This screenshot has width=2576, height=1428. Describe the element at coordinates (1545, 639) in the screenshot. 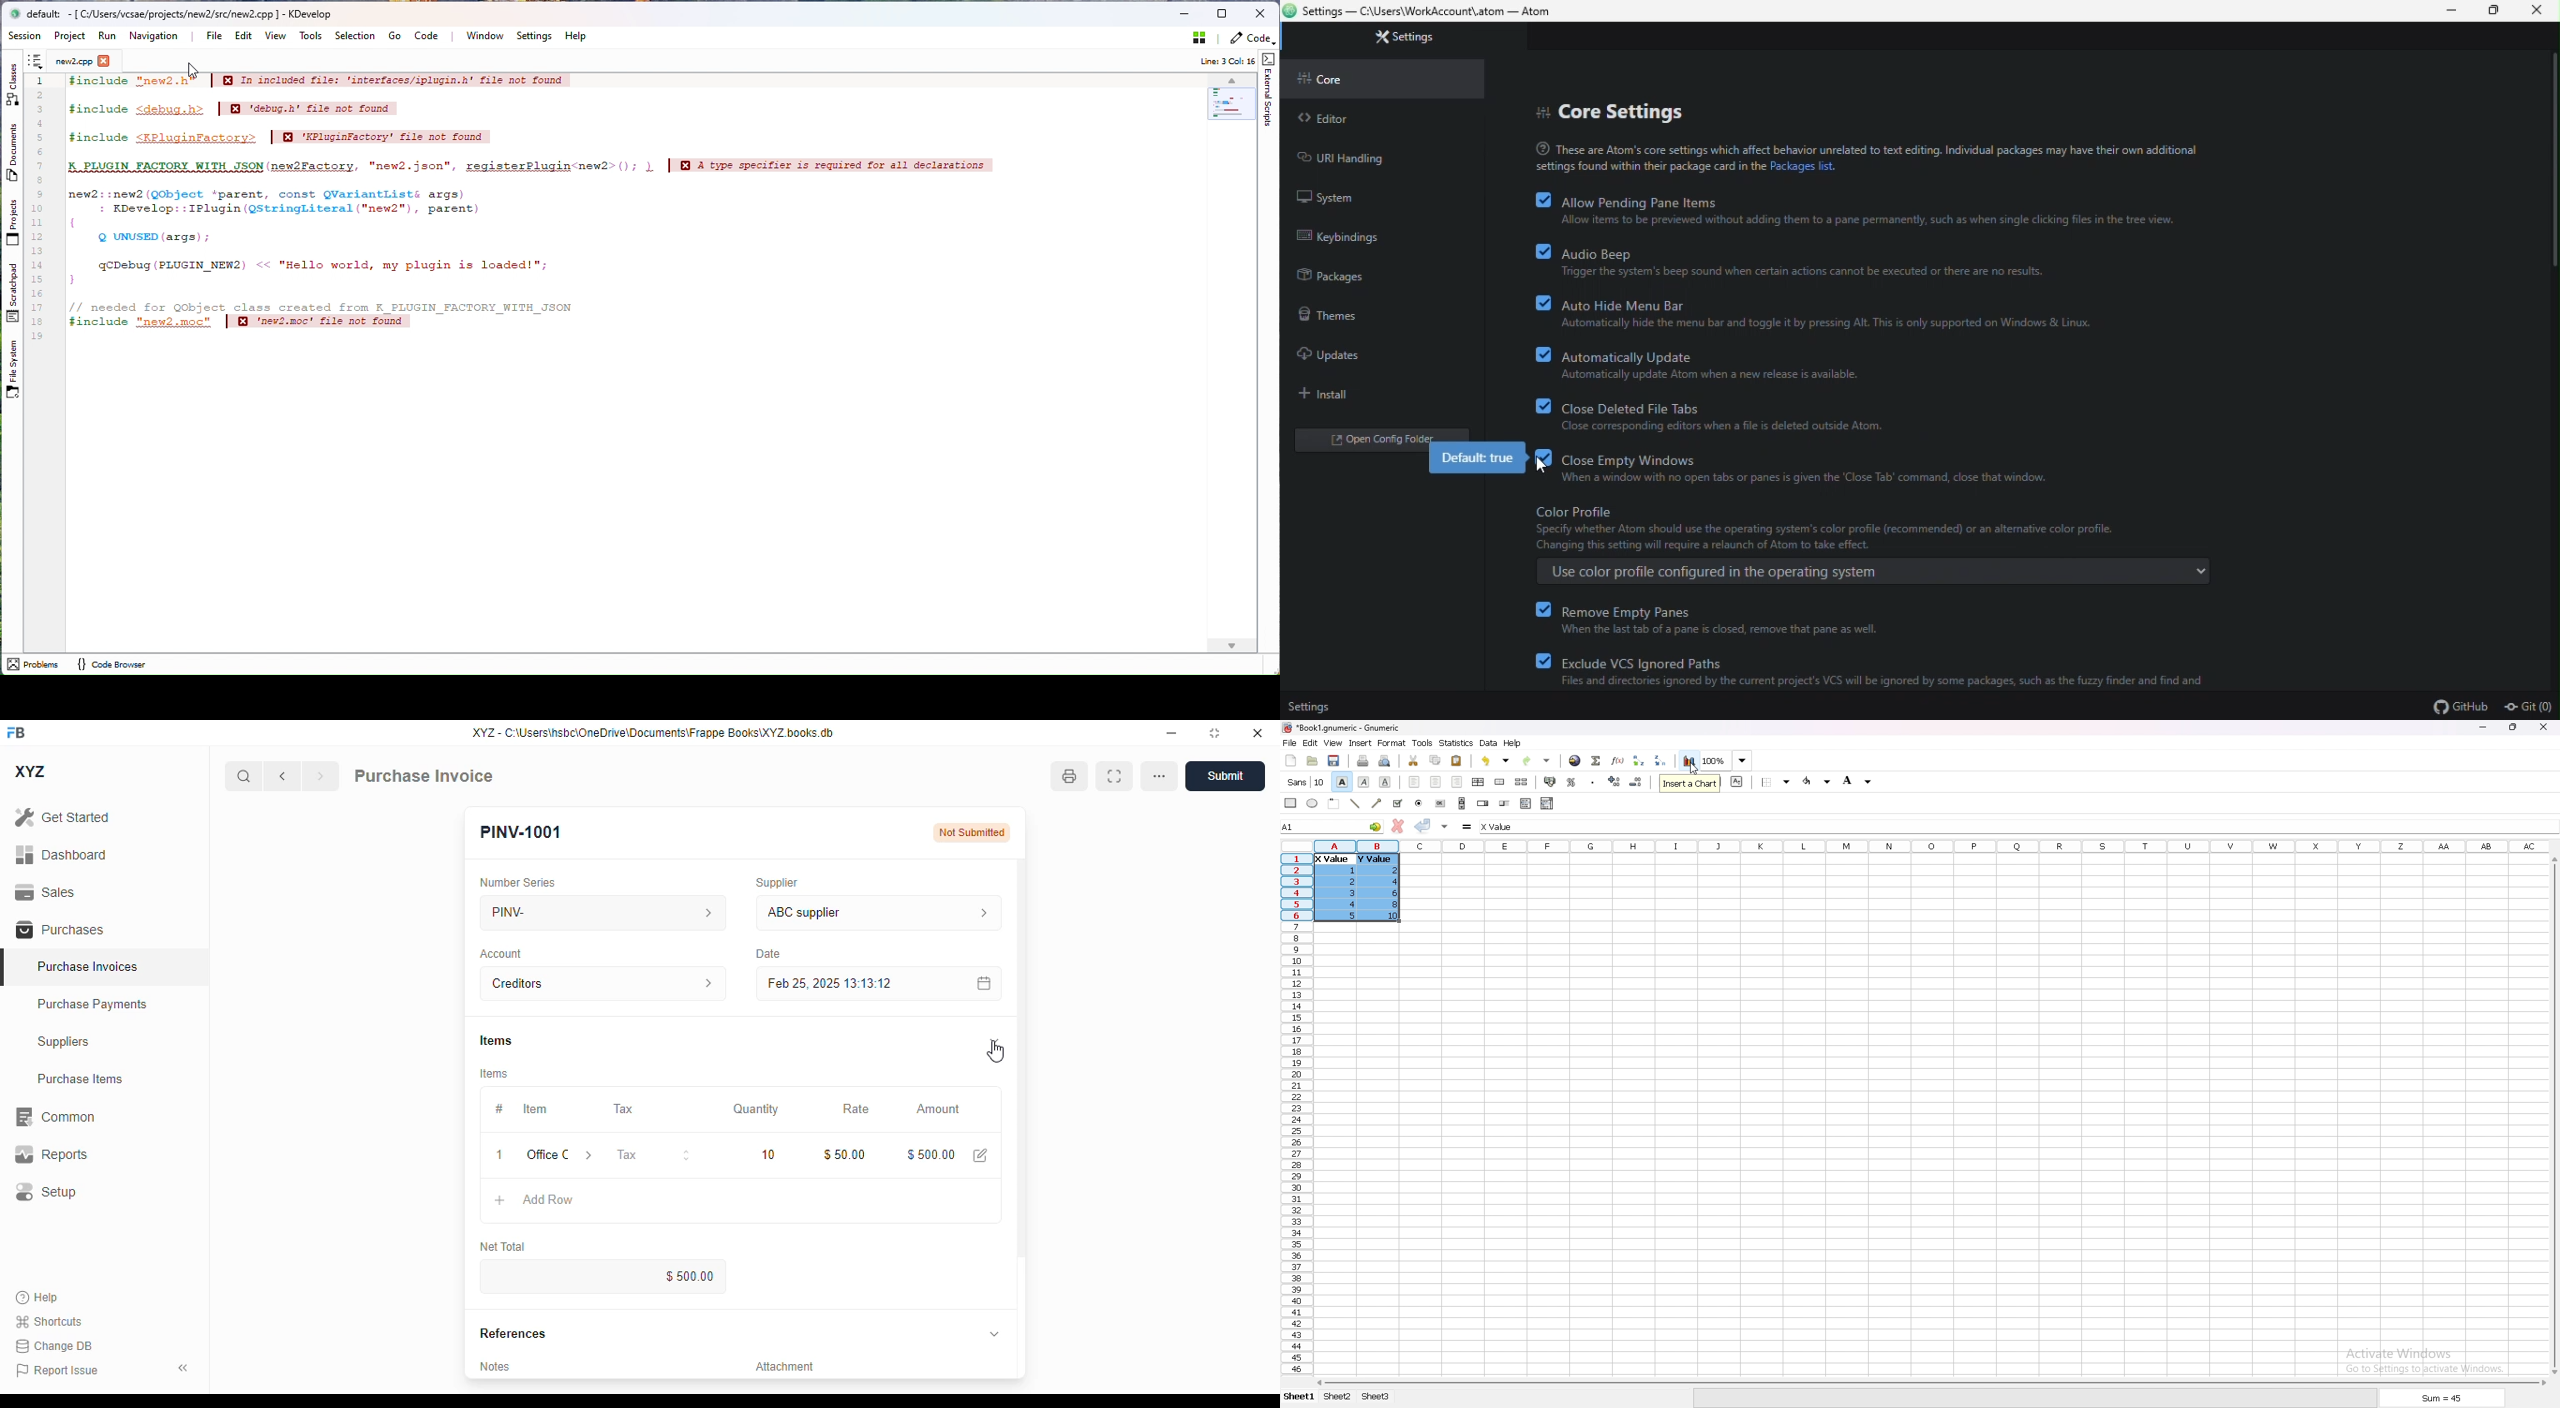

I see `checkbox` at that location.